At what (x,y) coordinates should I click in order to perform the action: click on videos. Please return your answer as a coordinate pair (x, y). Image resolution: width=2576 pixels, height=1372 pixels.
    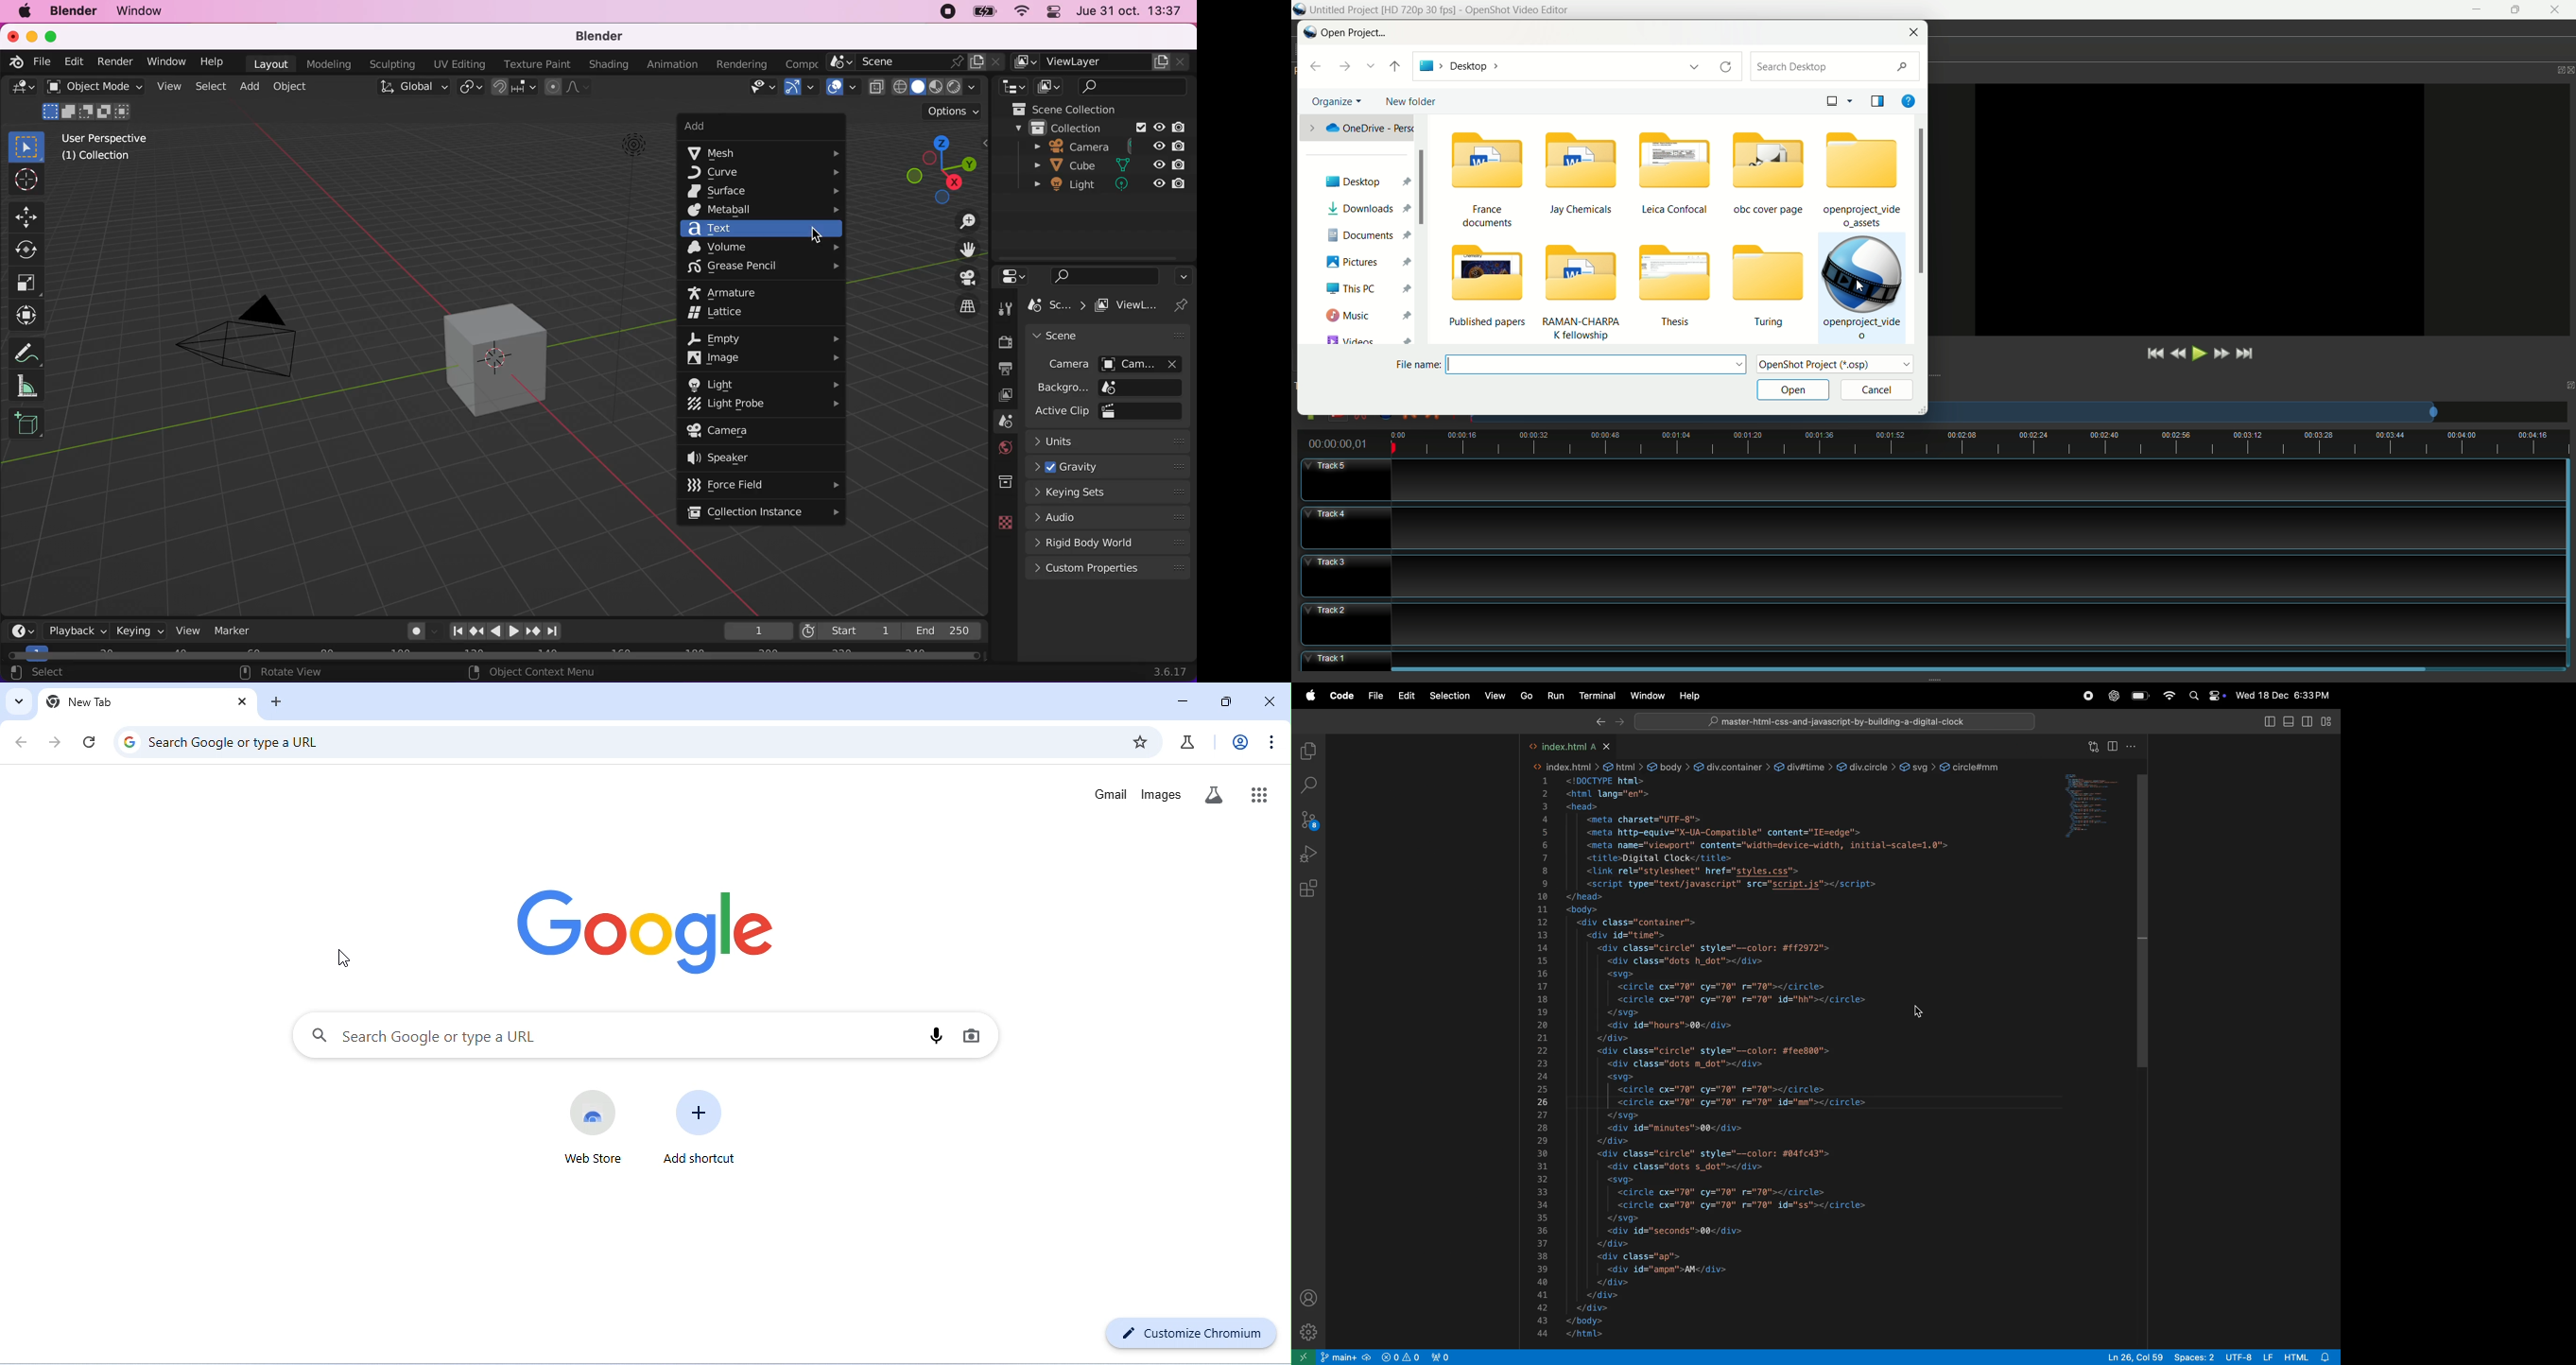
    Looking at the image, I should click on (1364, 338).